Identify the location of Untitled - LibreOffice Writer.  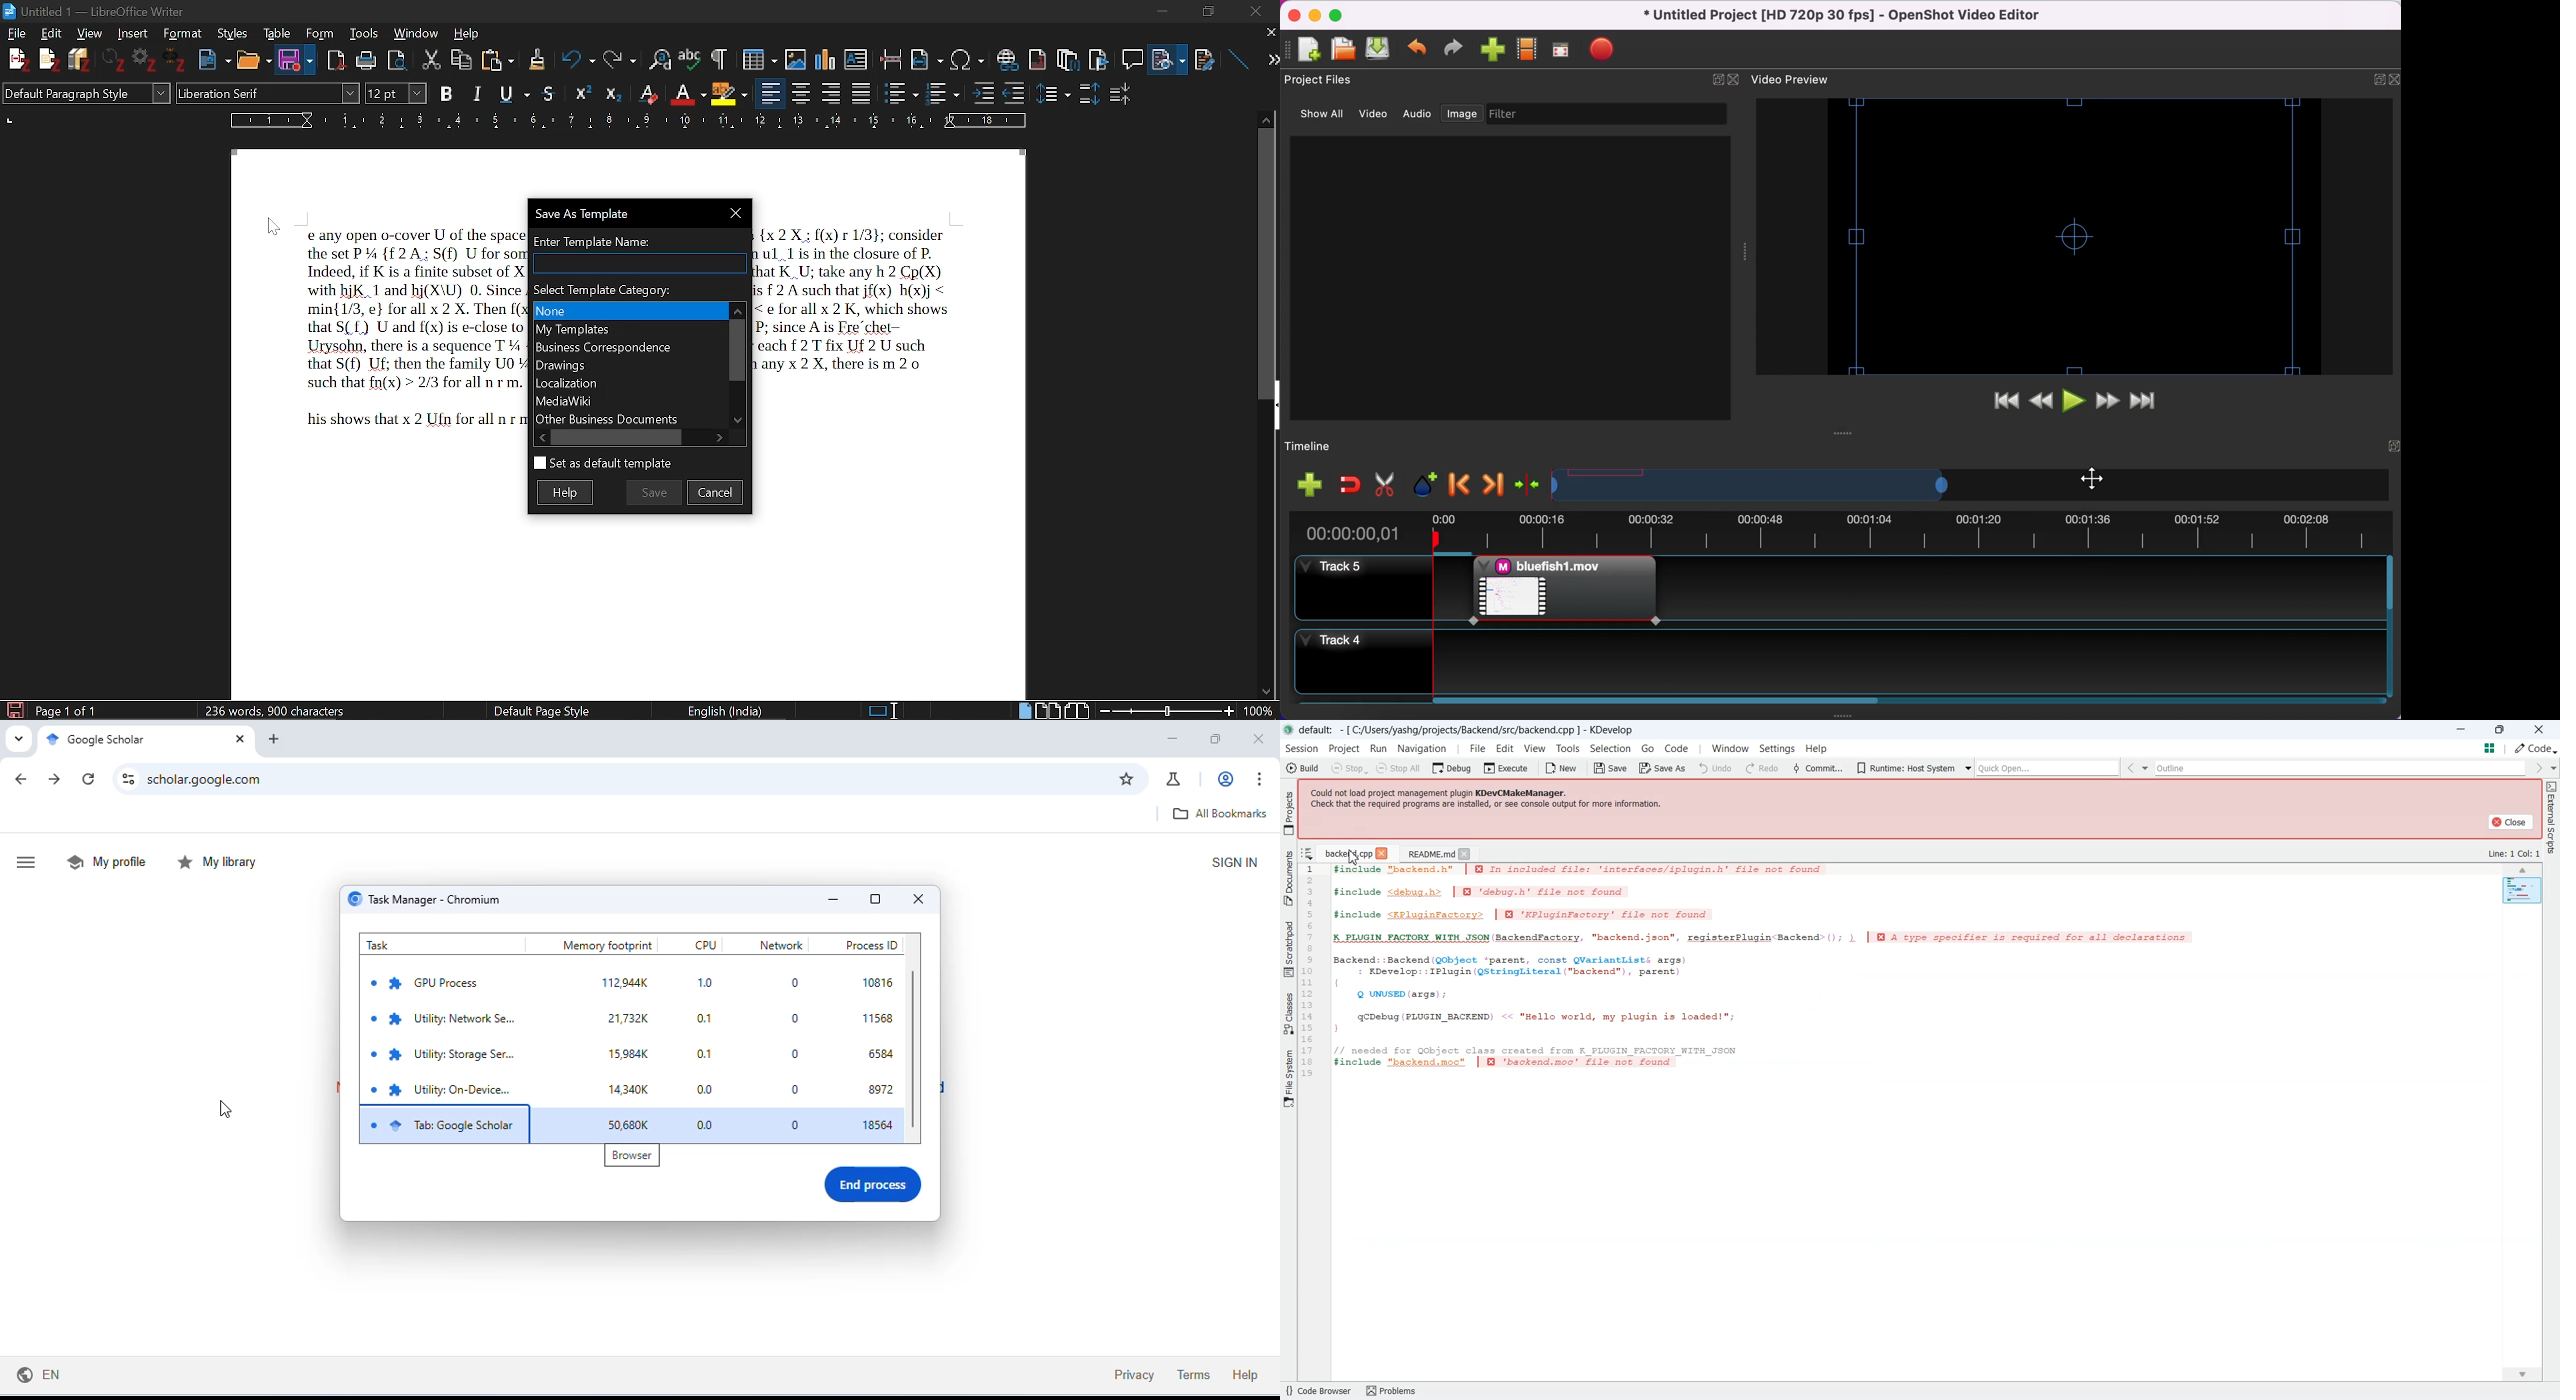
(112, 9).